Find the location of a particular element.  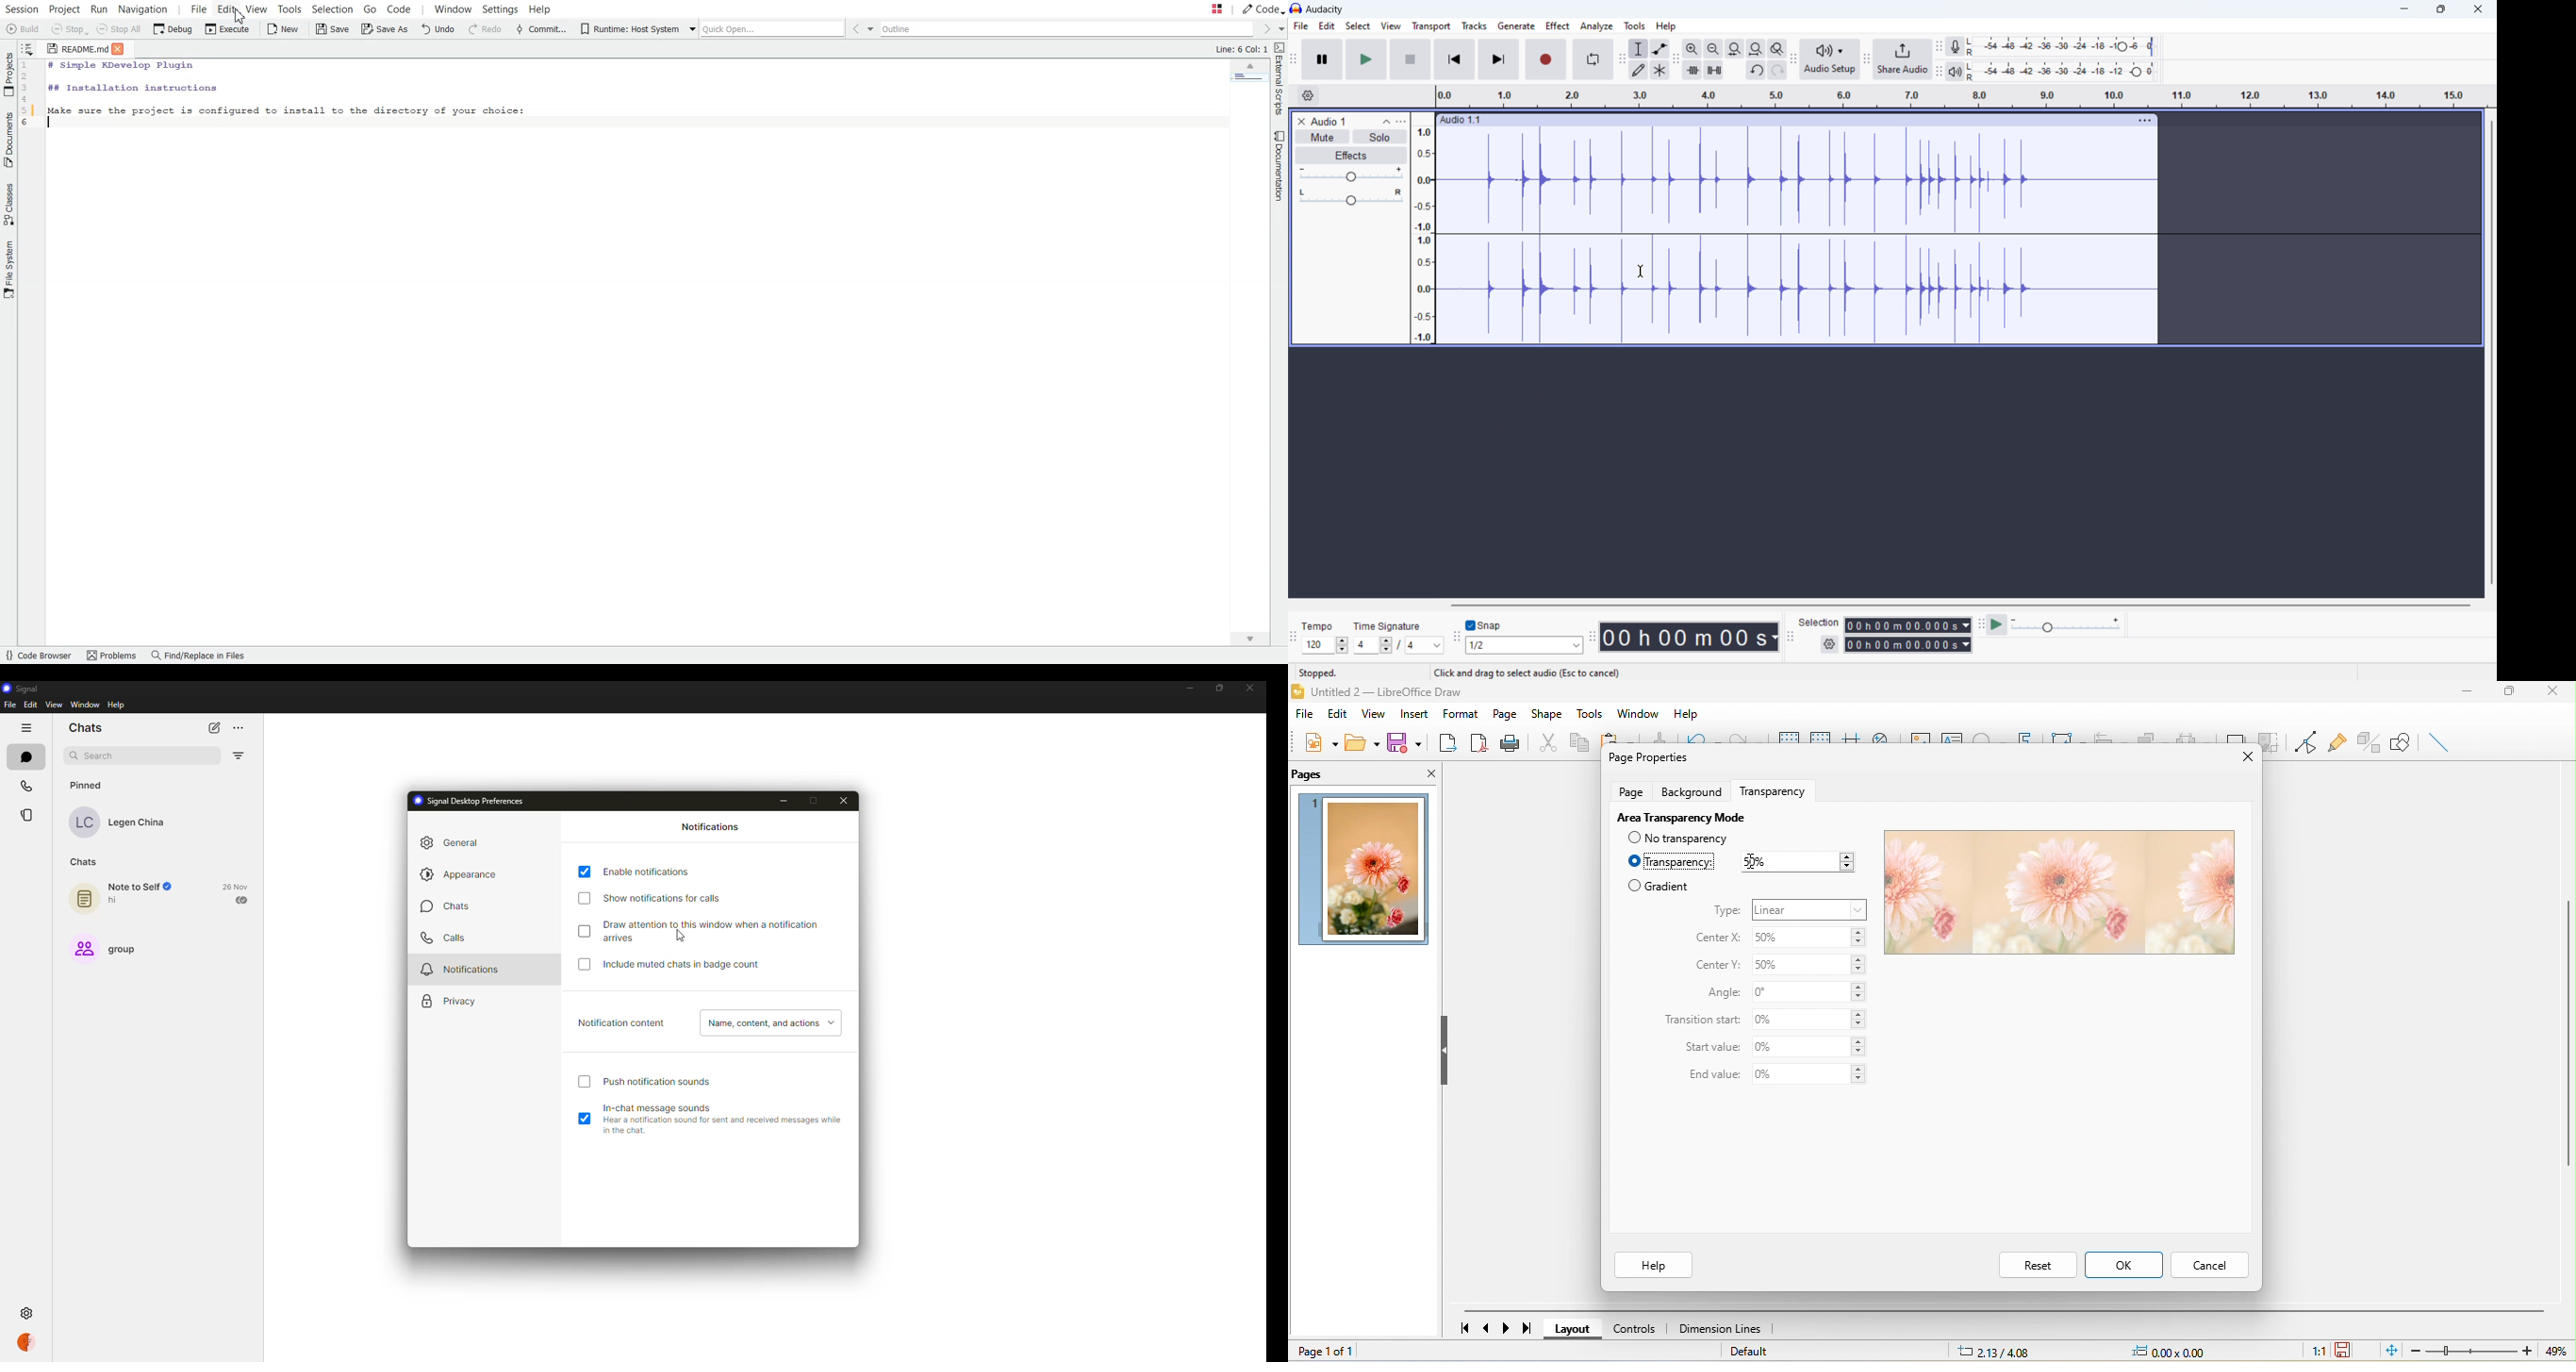

pinned is located at coordinates (88, 785).